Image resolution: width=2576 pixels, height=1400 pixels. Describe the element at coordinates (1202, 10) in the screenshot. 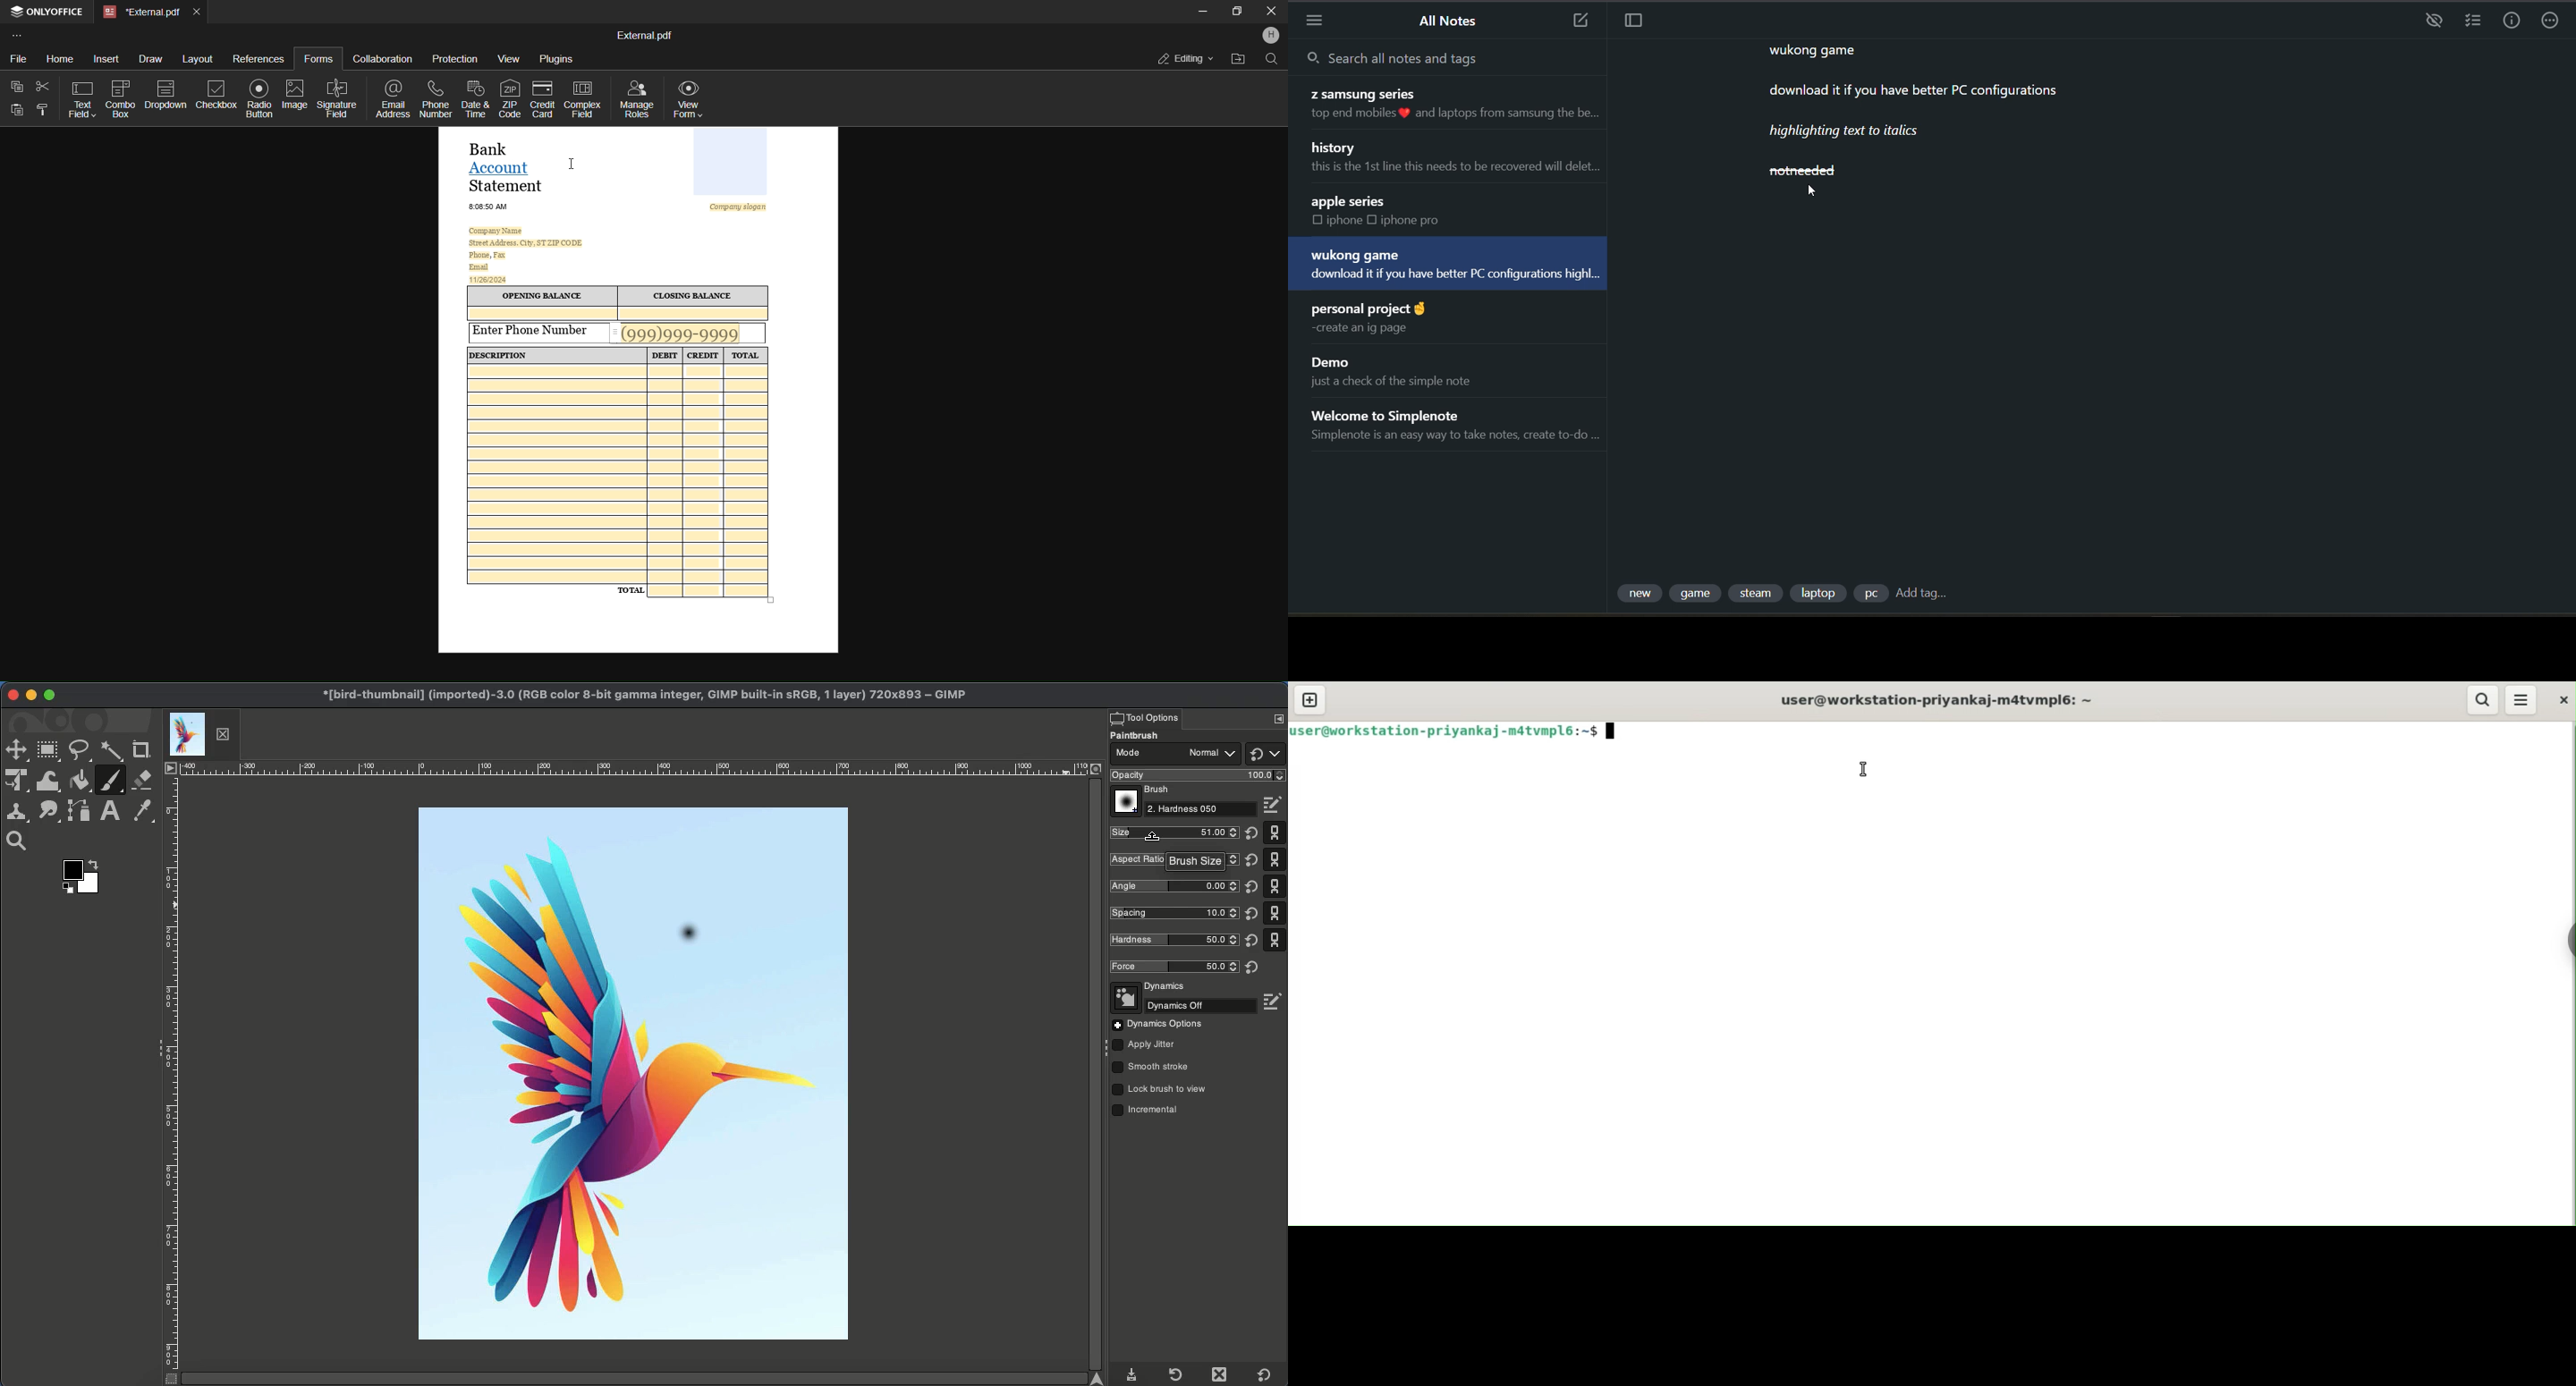

I see `minimize` at that location.